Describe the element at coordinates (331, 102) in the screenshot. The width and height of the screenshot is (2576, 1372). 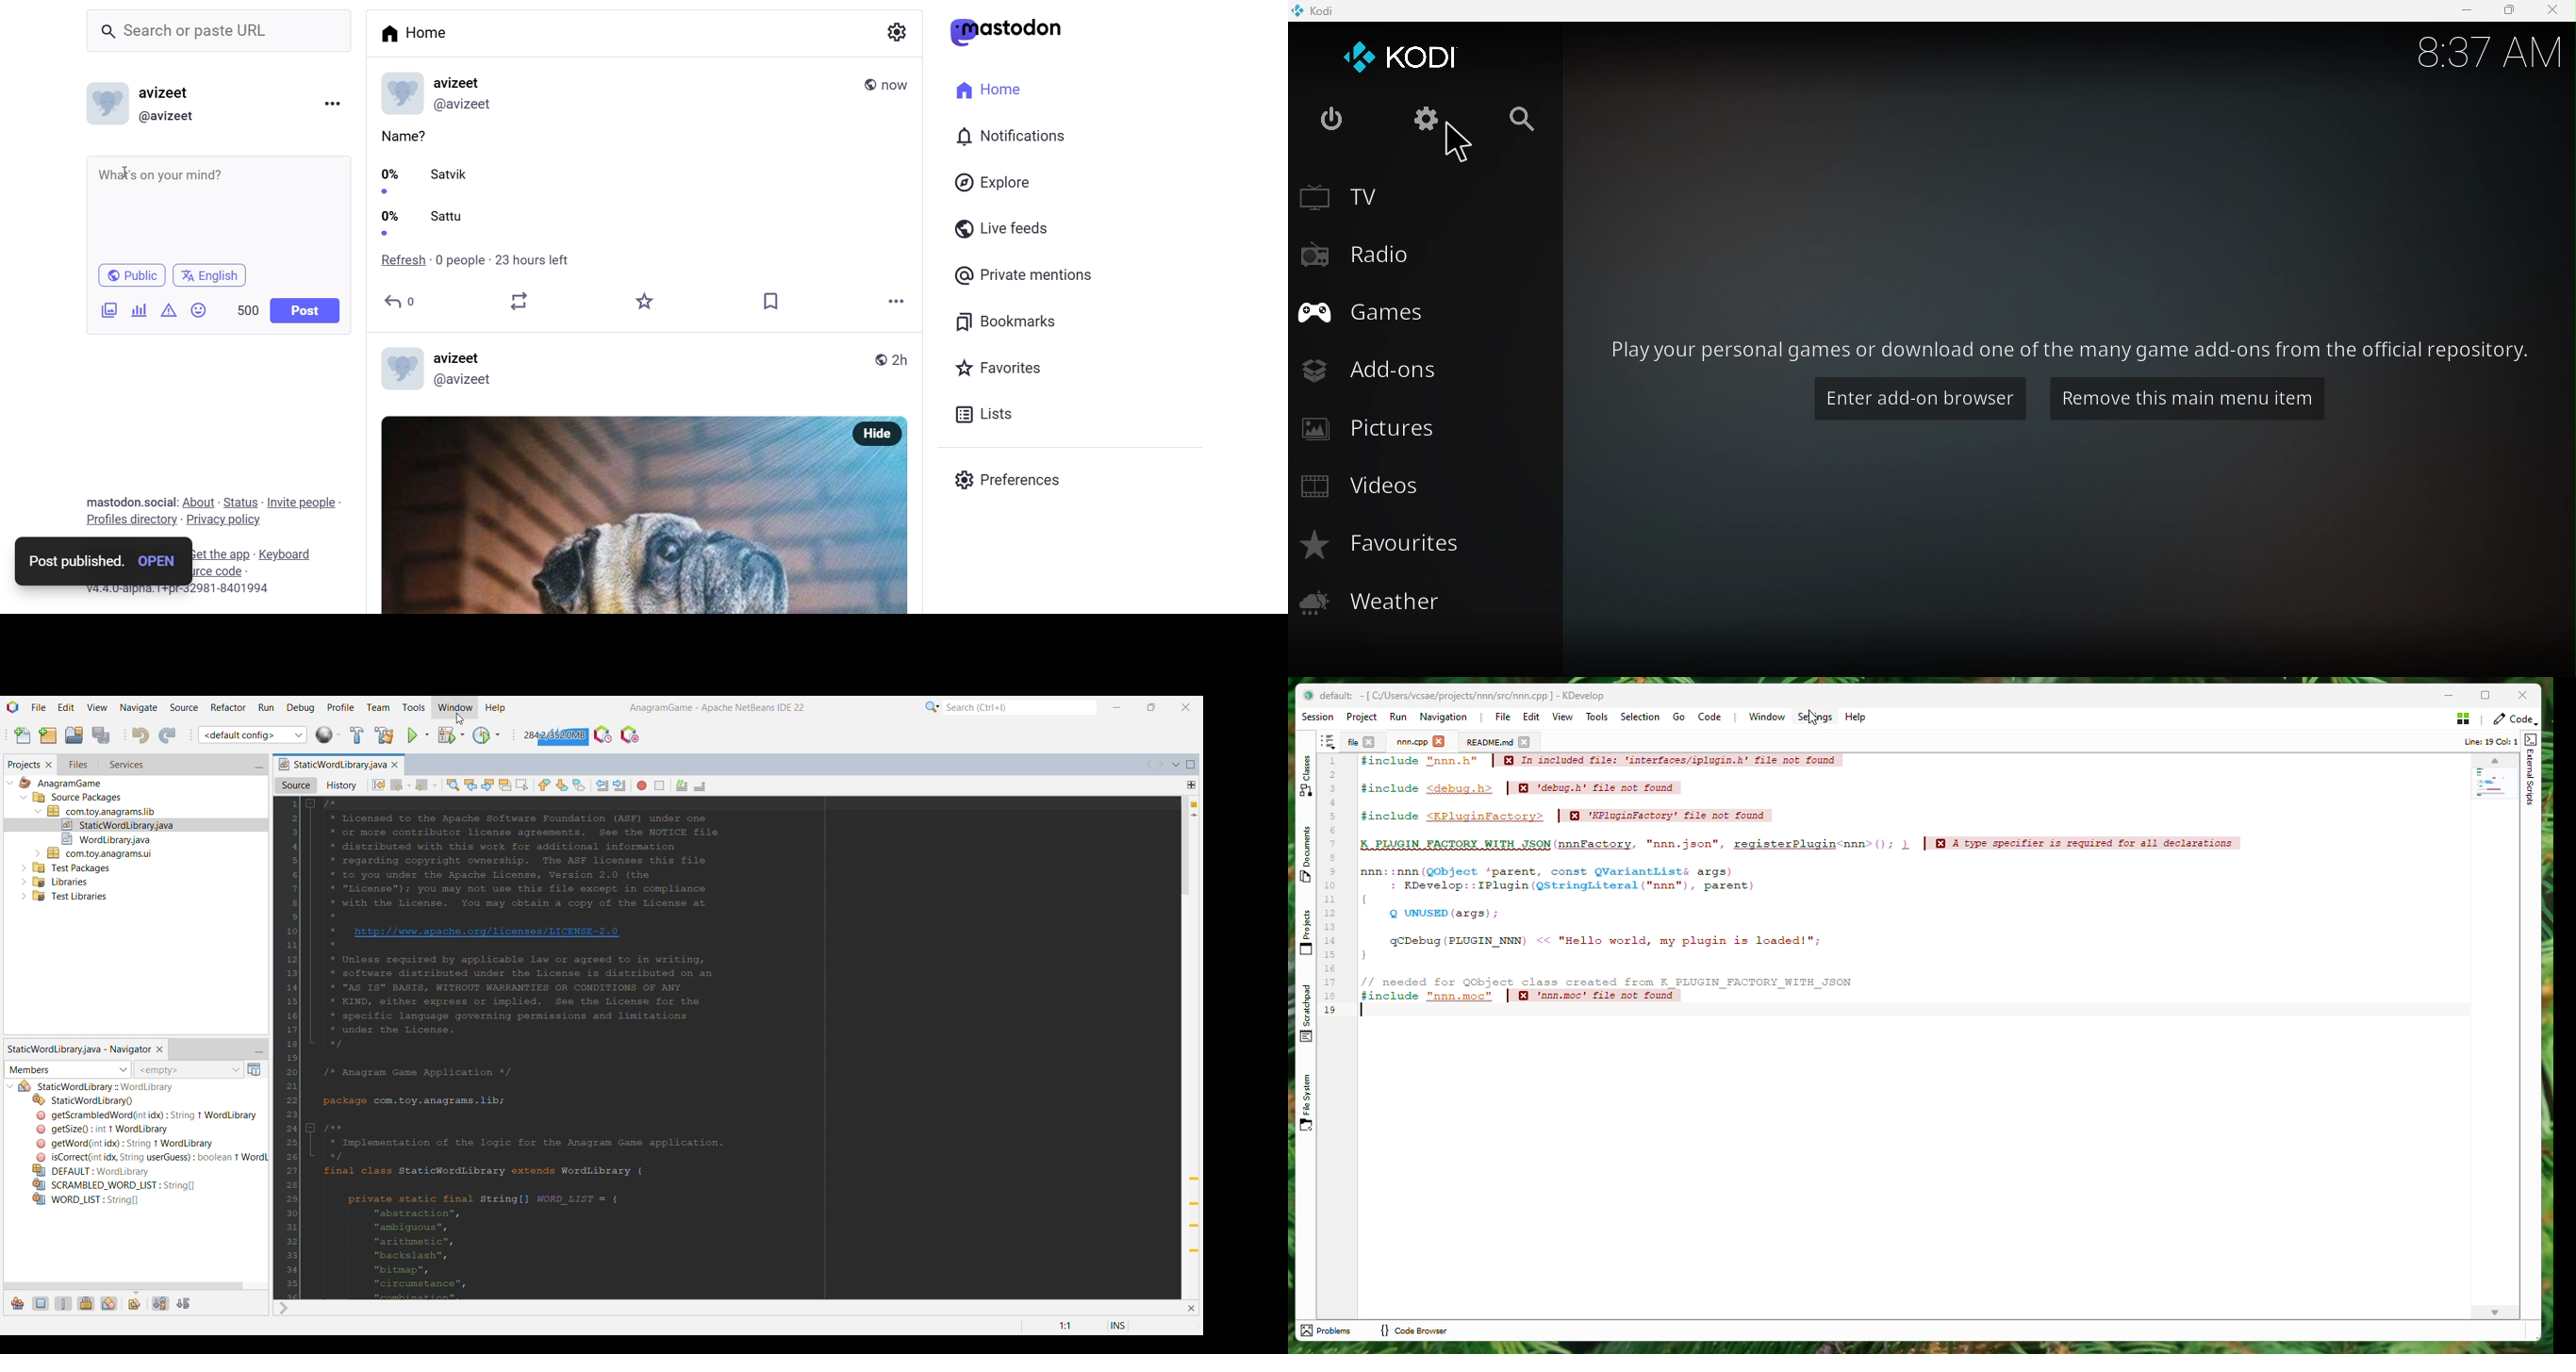
I see `more` at that location.